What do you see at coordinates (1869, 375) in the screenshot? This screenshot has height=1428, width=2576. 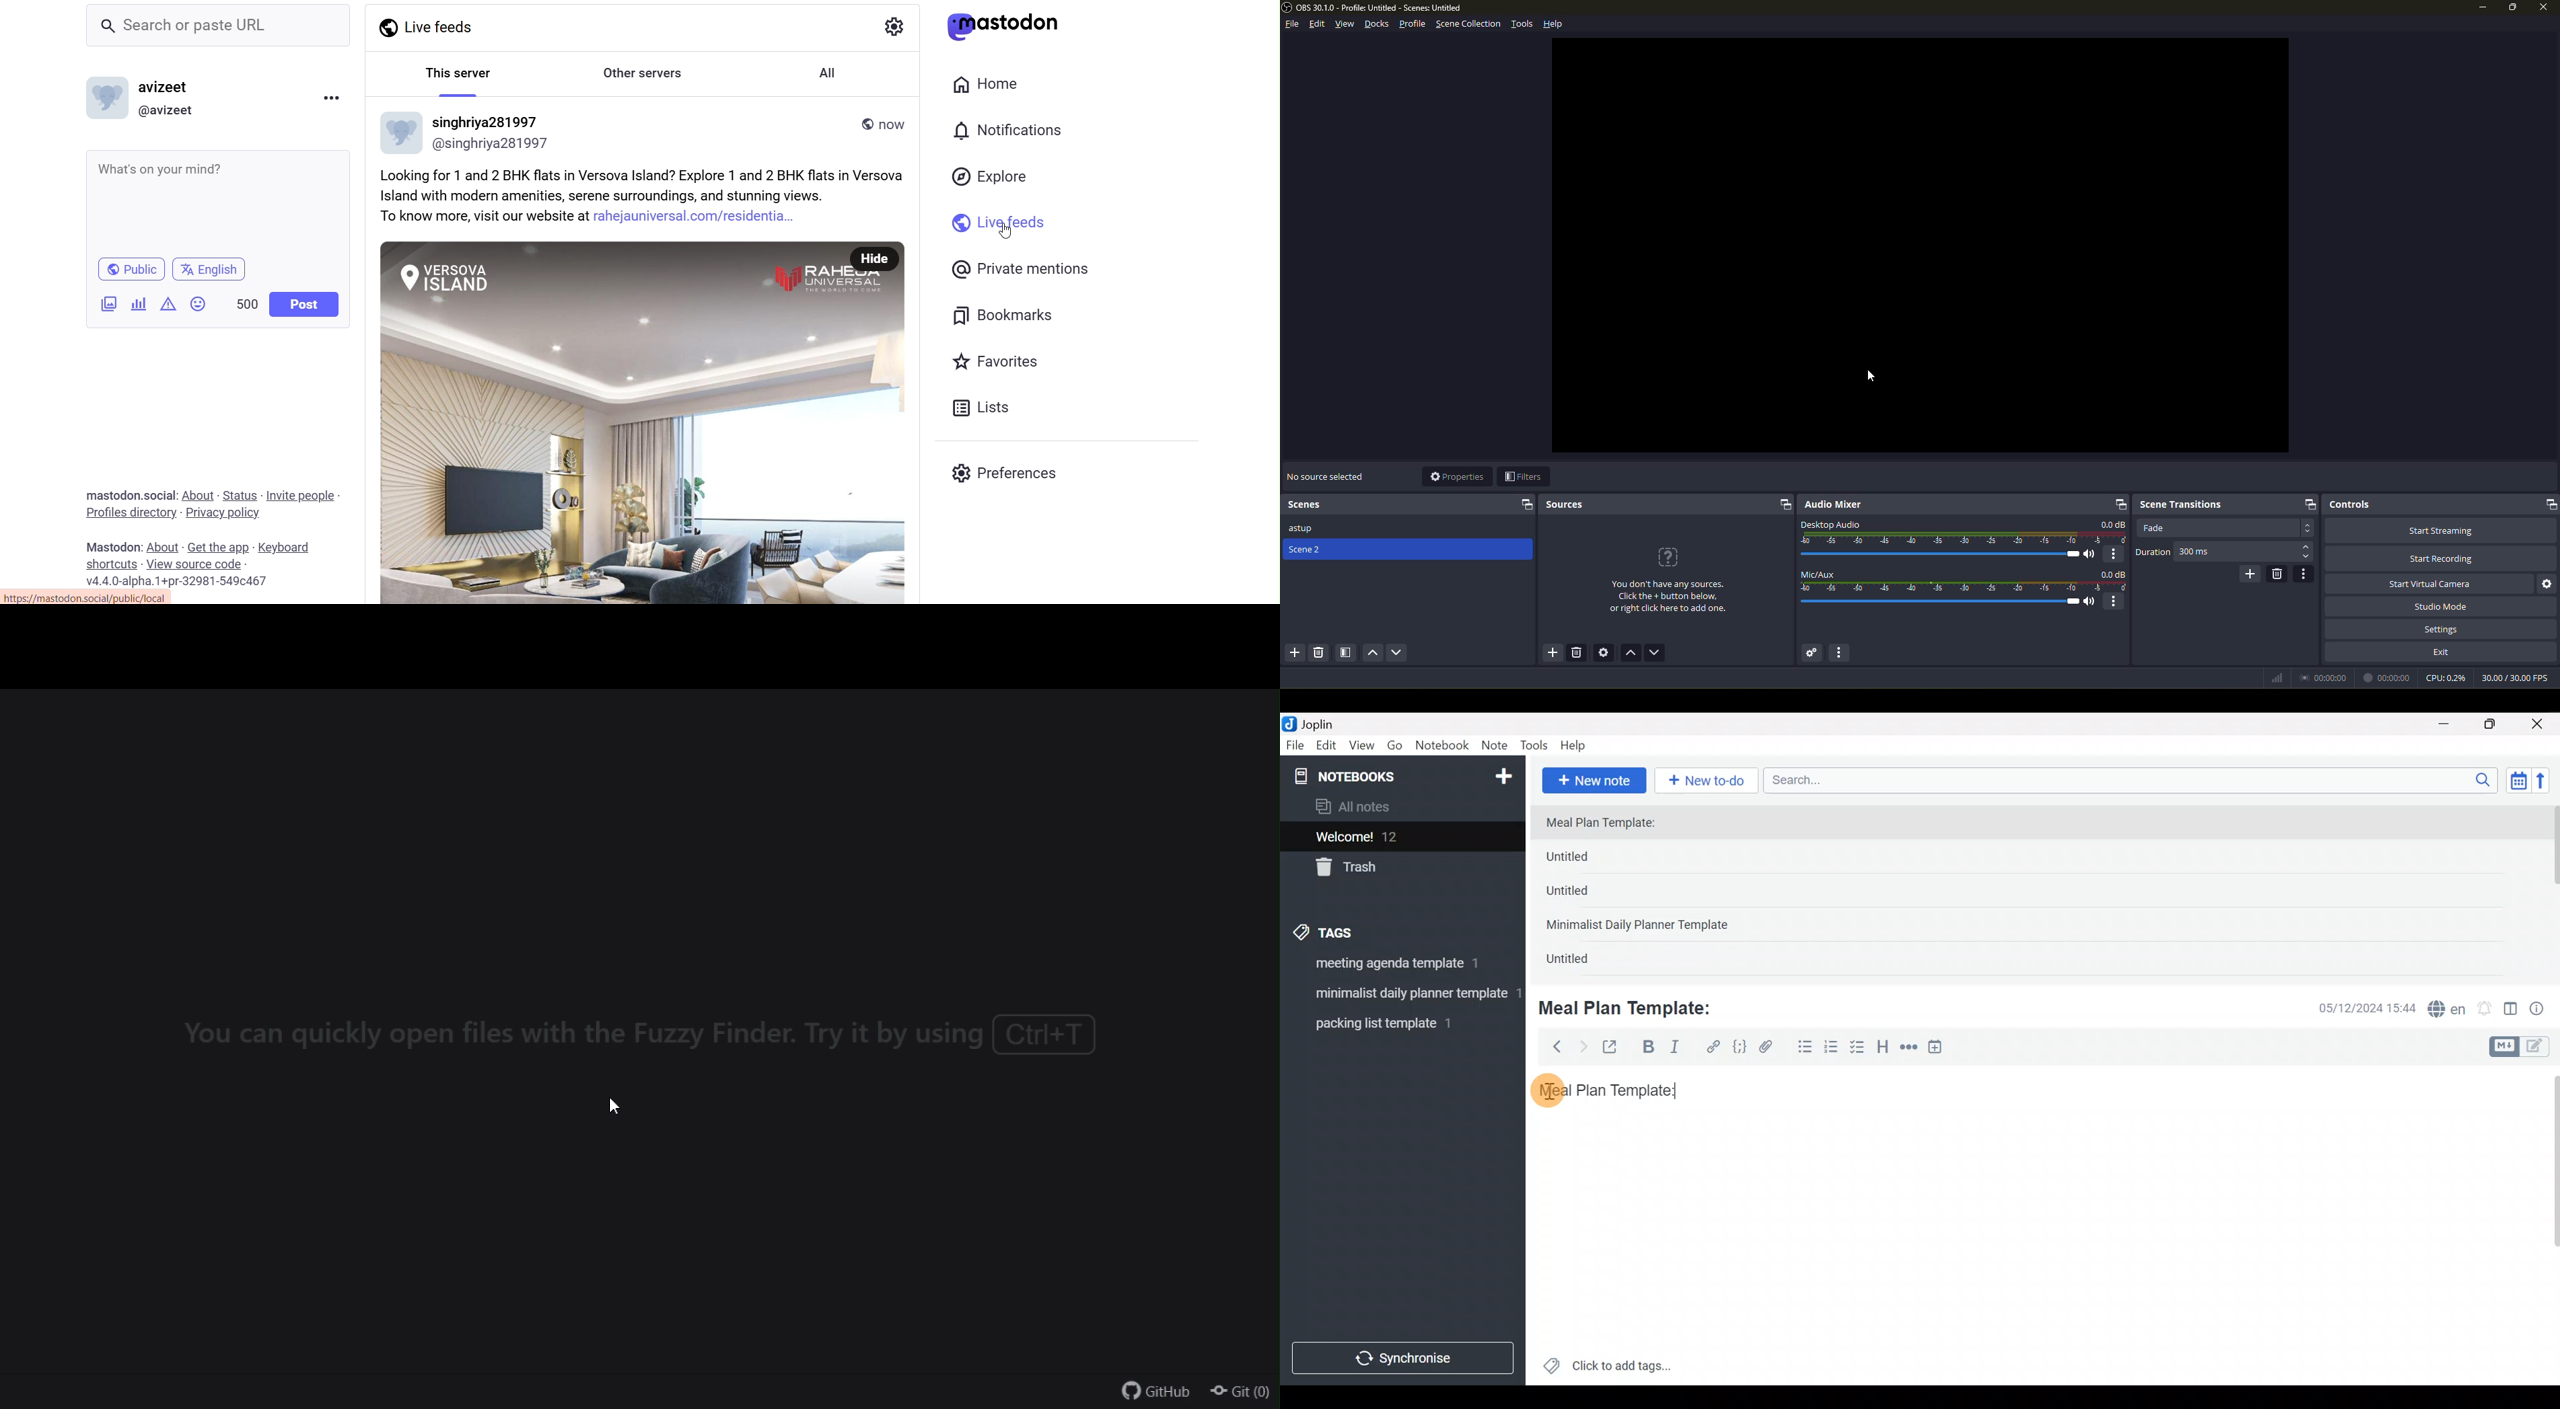 I see `Cursor ` at bounding box center [1869, 375].